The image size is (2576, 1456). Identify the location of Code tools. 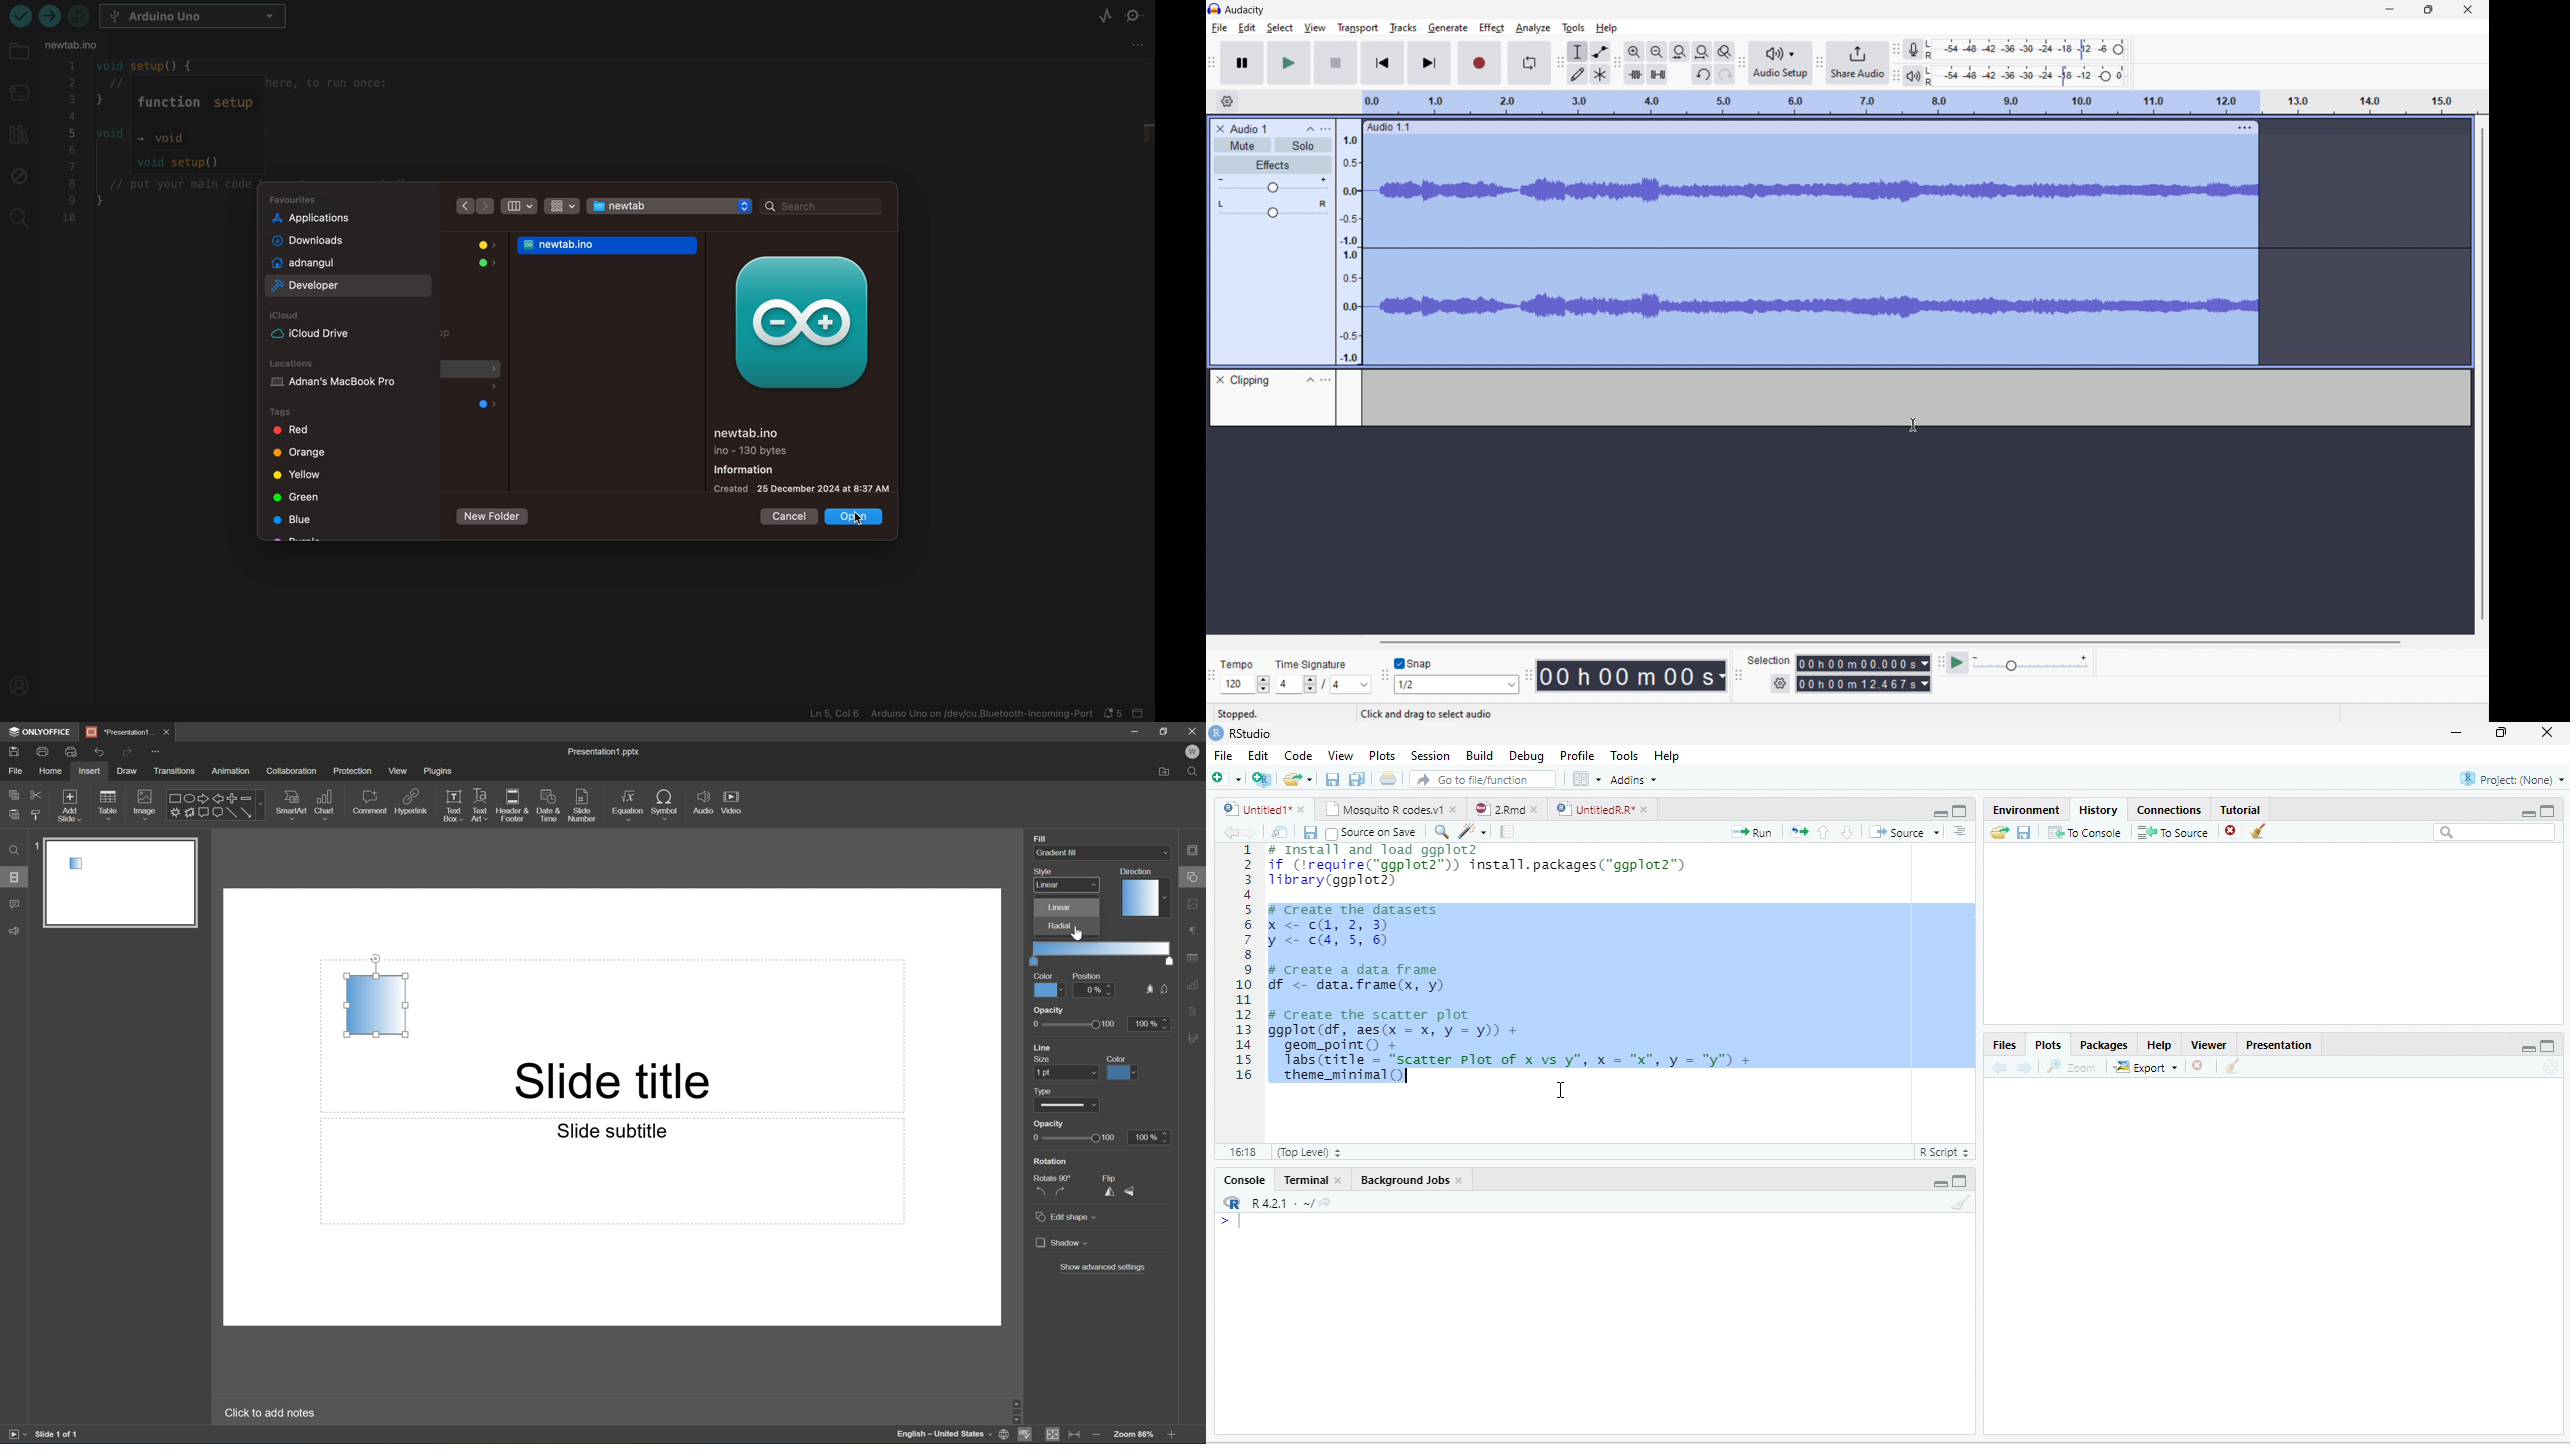
(1474, 832).